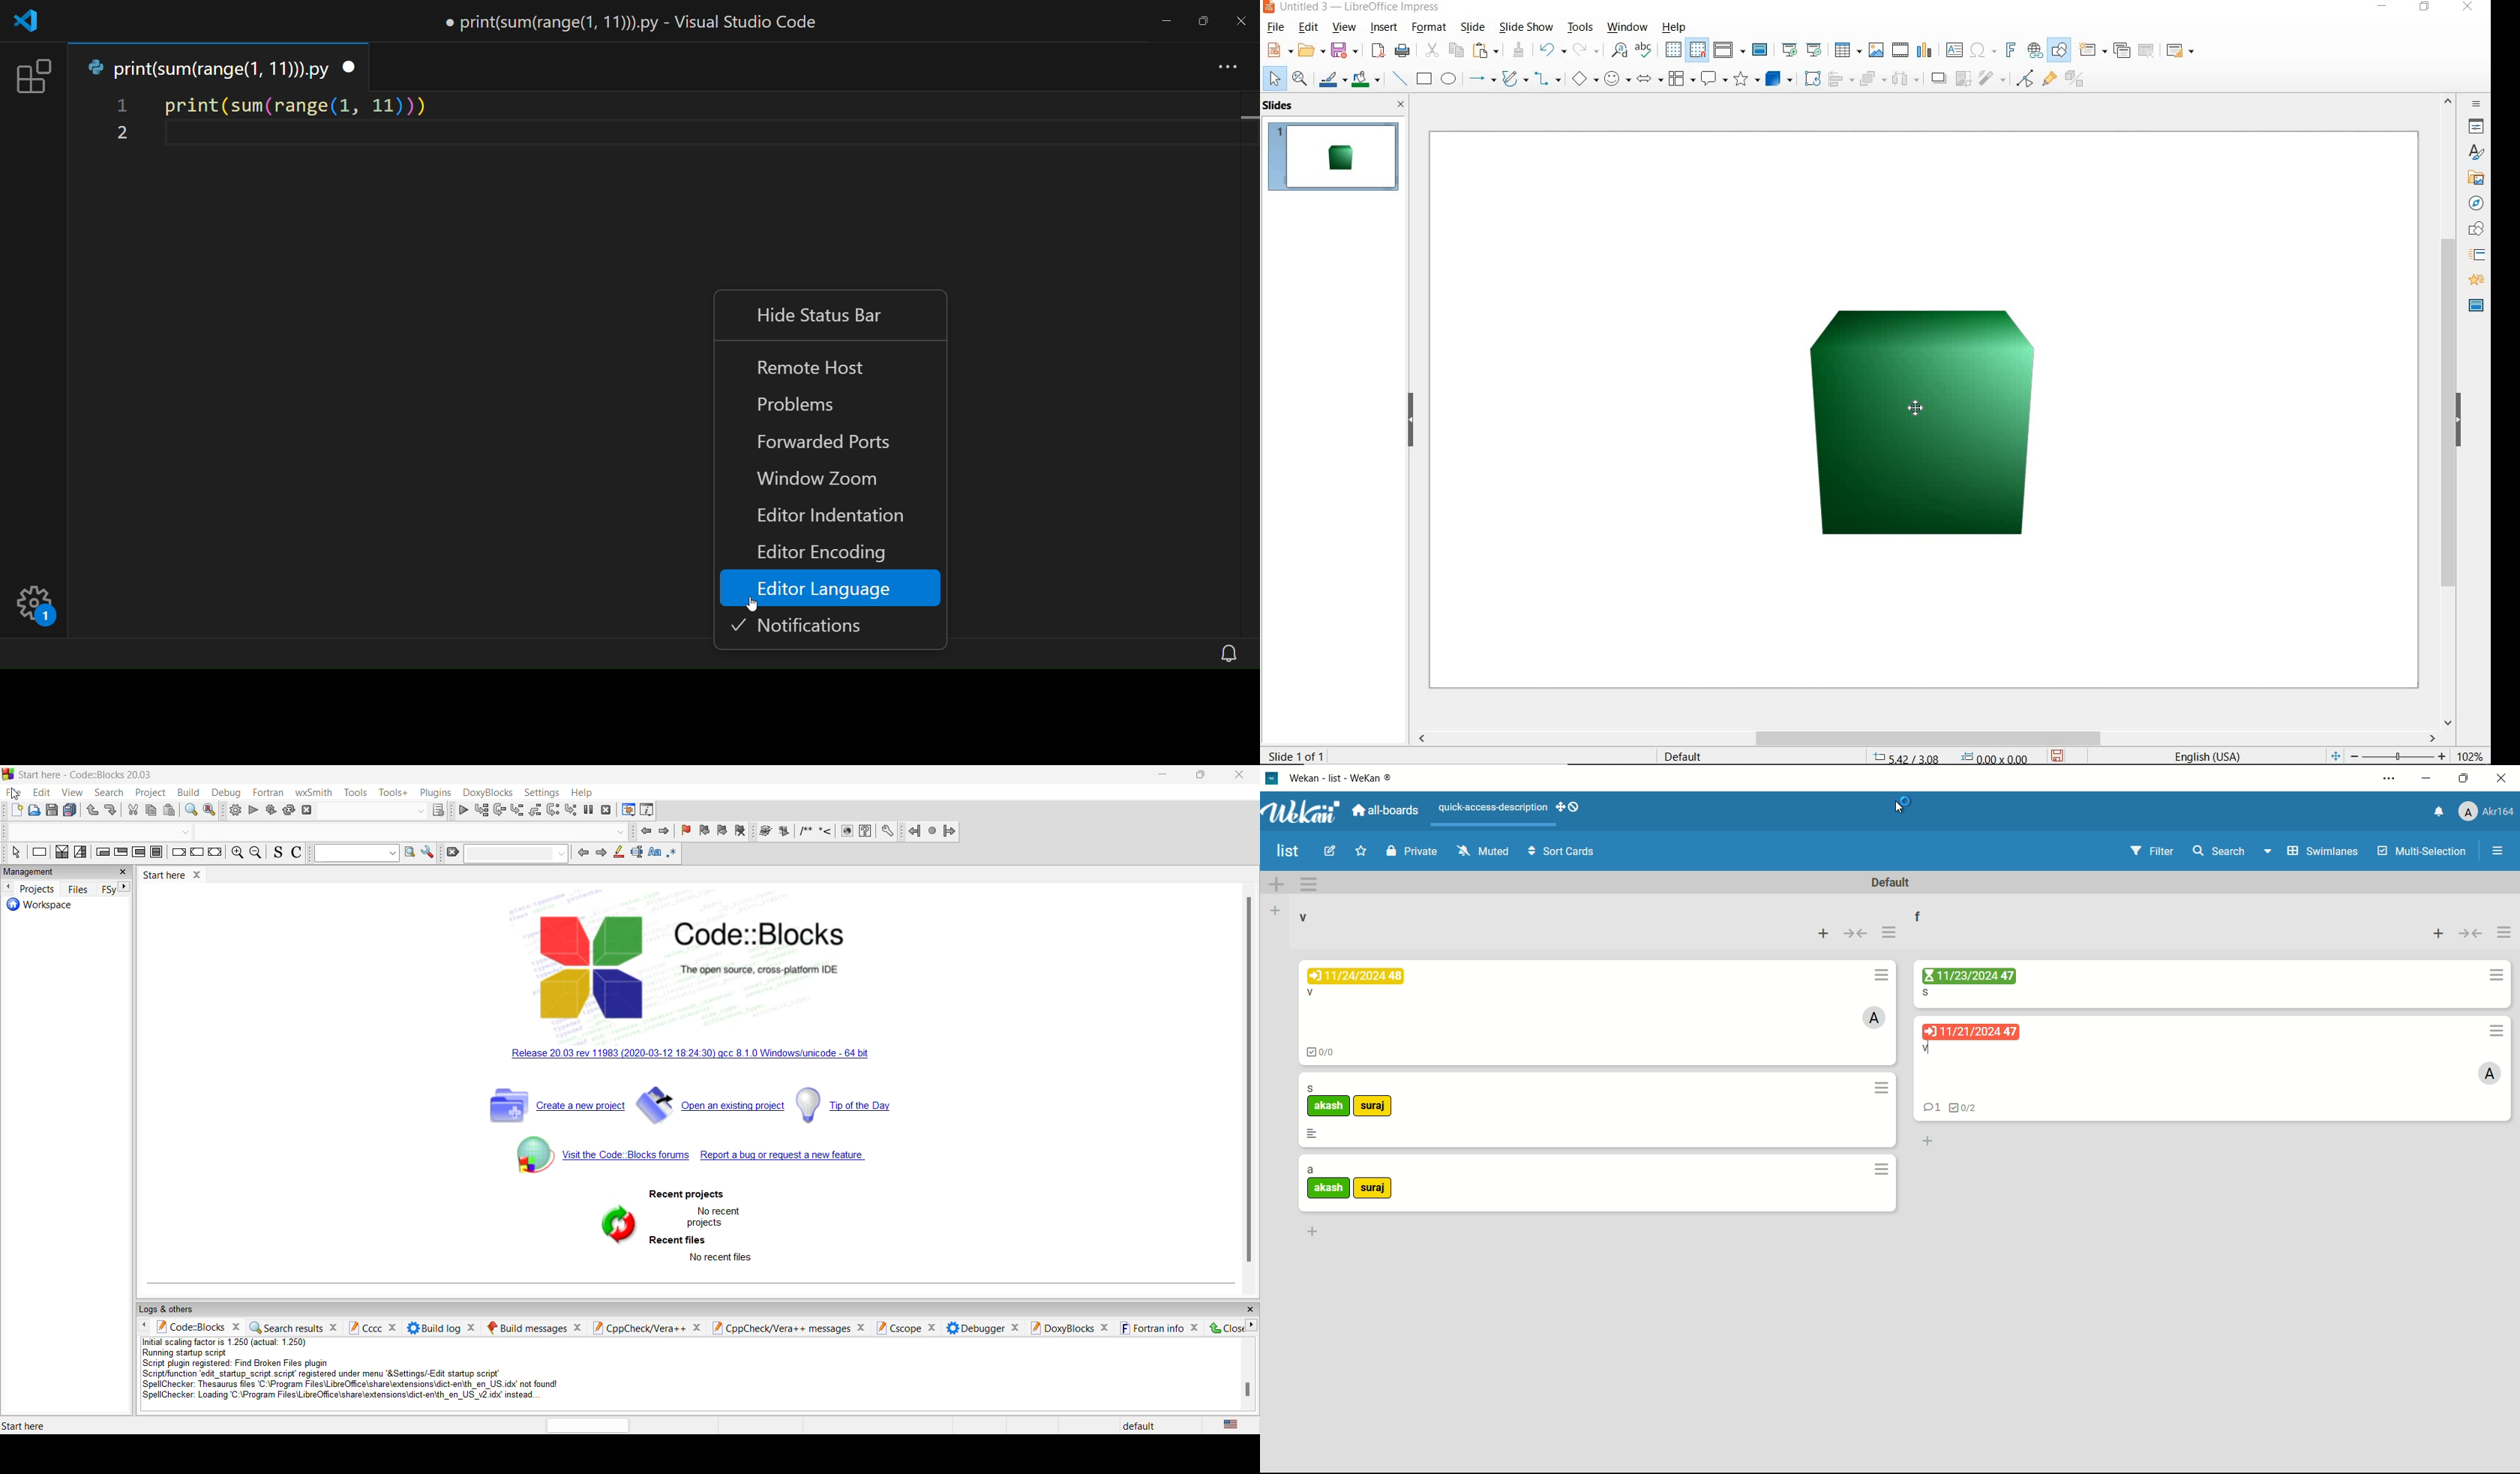 The width and height of the screenshot is (2520, 1484). What do you see at coordinates (1278, 27) in the screenshot?
I see `file` at bounding box center [1278, 27].